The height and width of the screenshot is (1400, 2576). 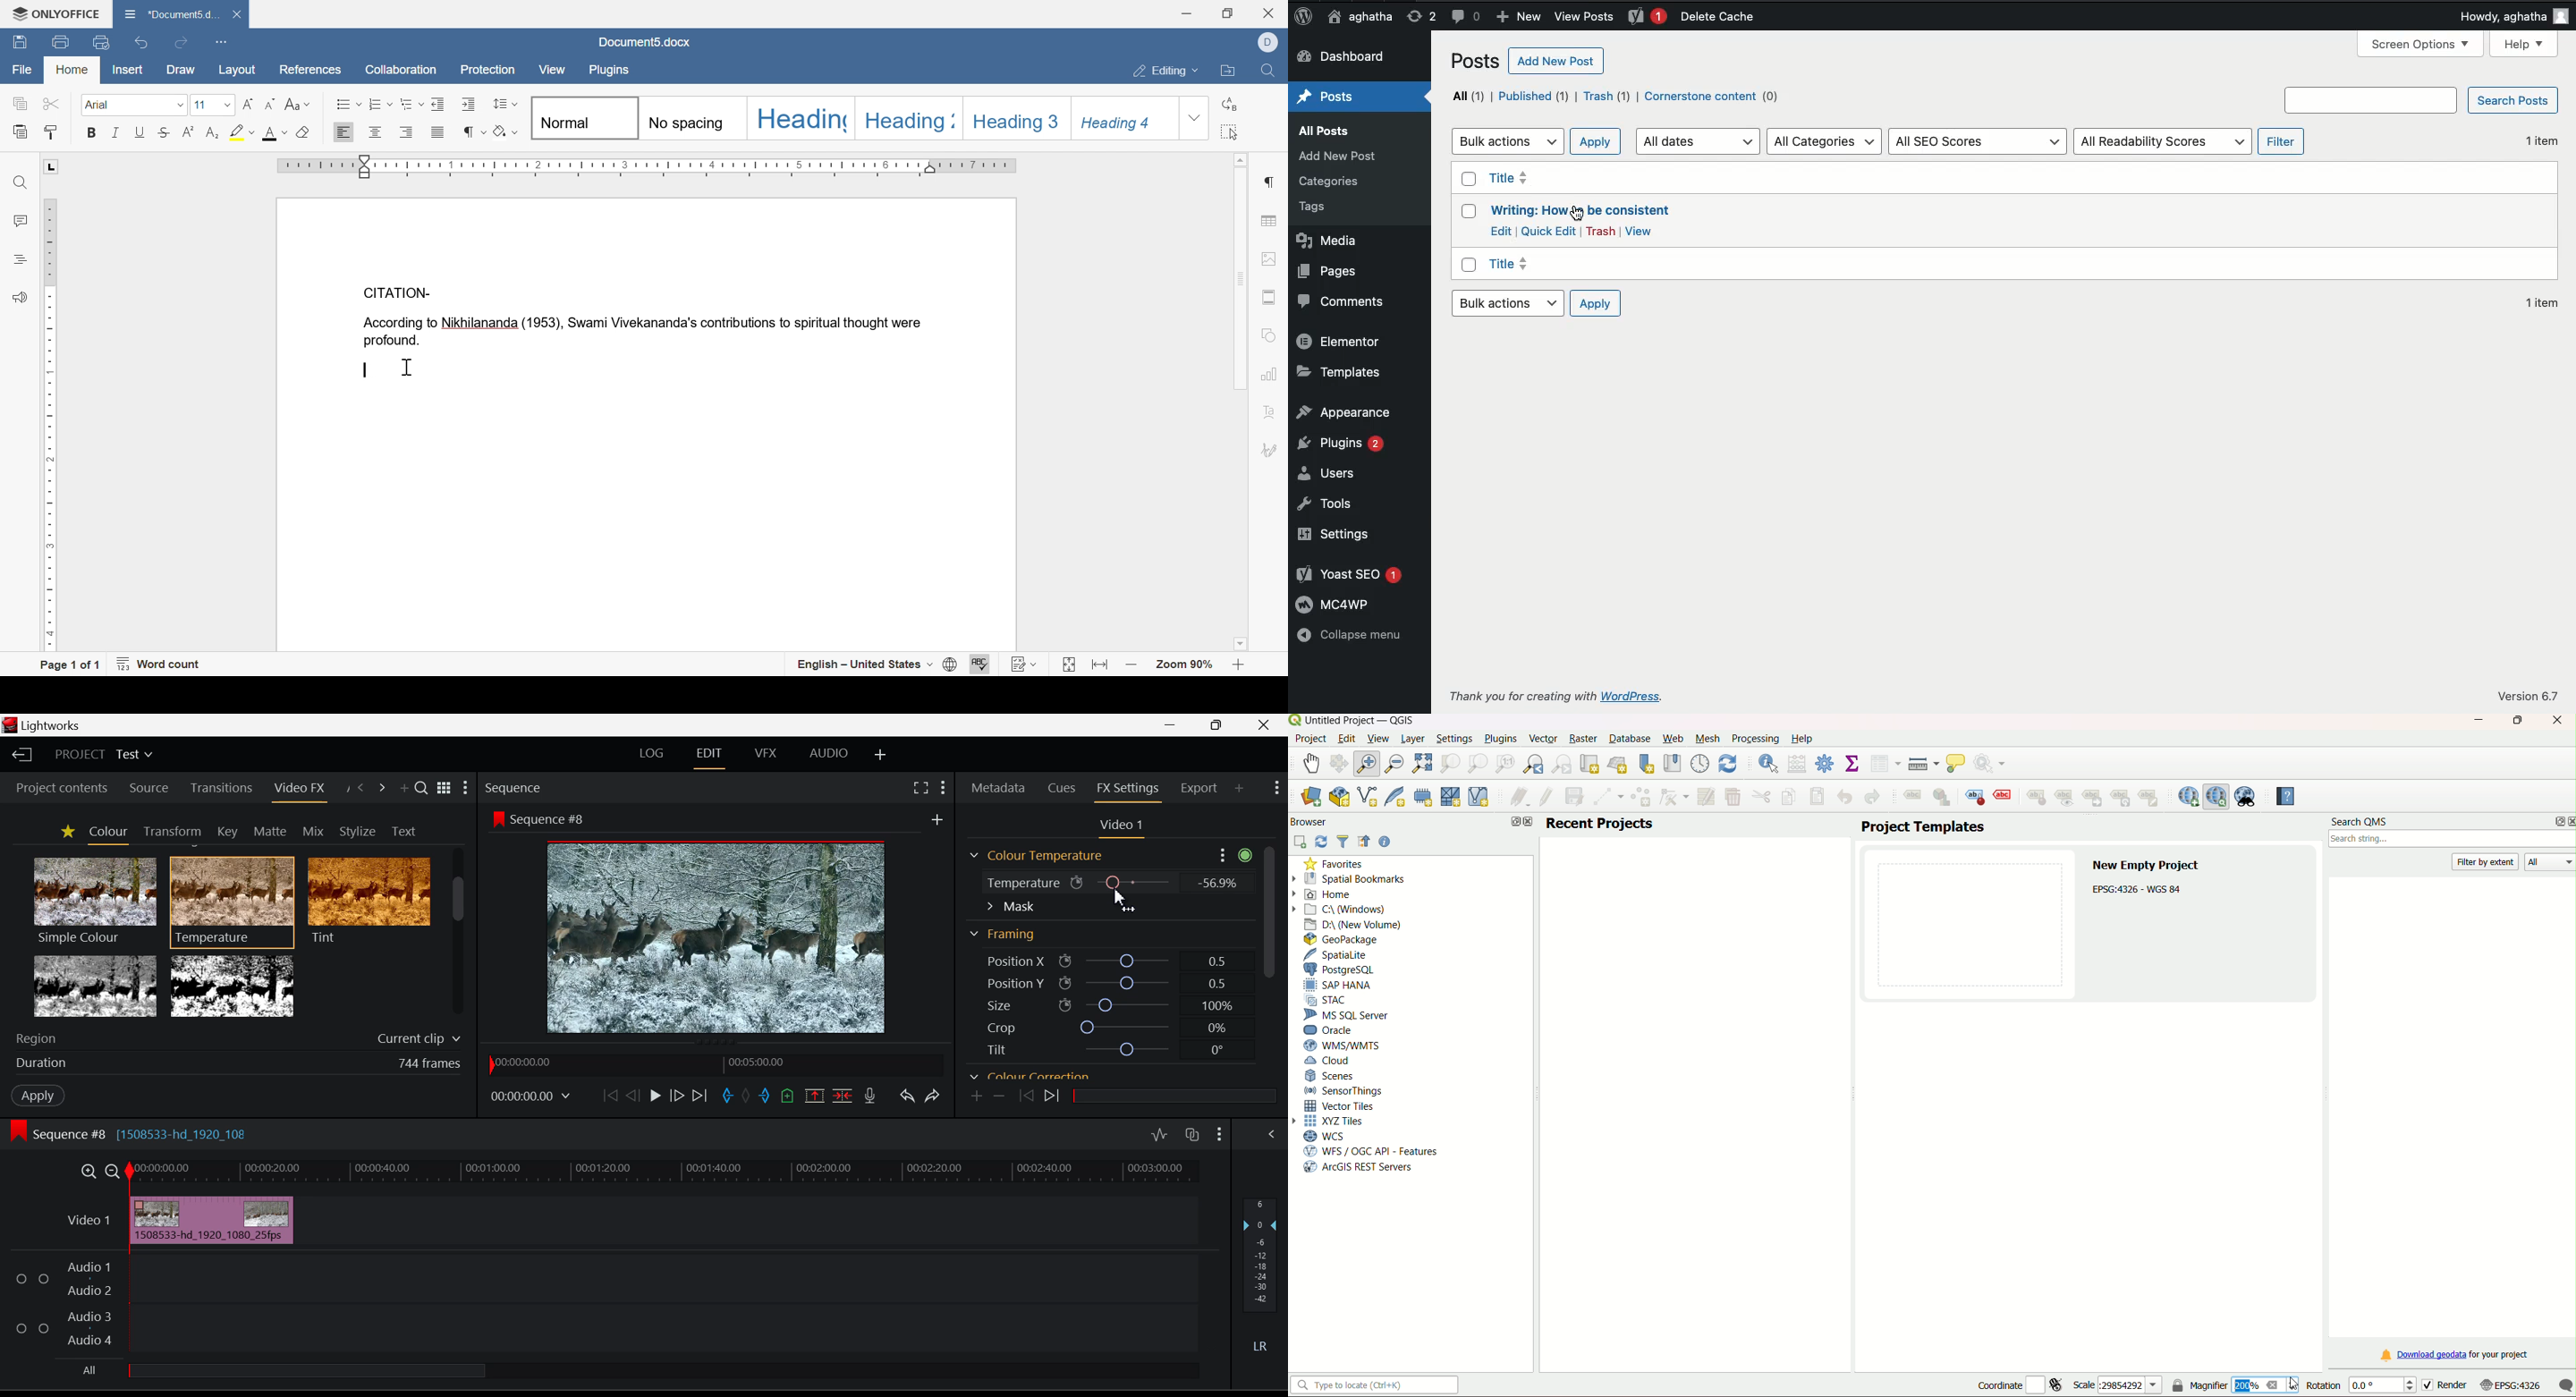 I want to click on size, so click(x=1126, y=1003).